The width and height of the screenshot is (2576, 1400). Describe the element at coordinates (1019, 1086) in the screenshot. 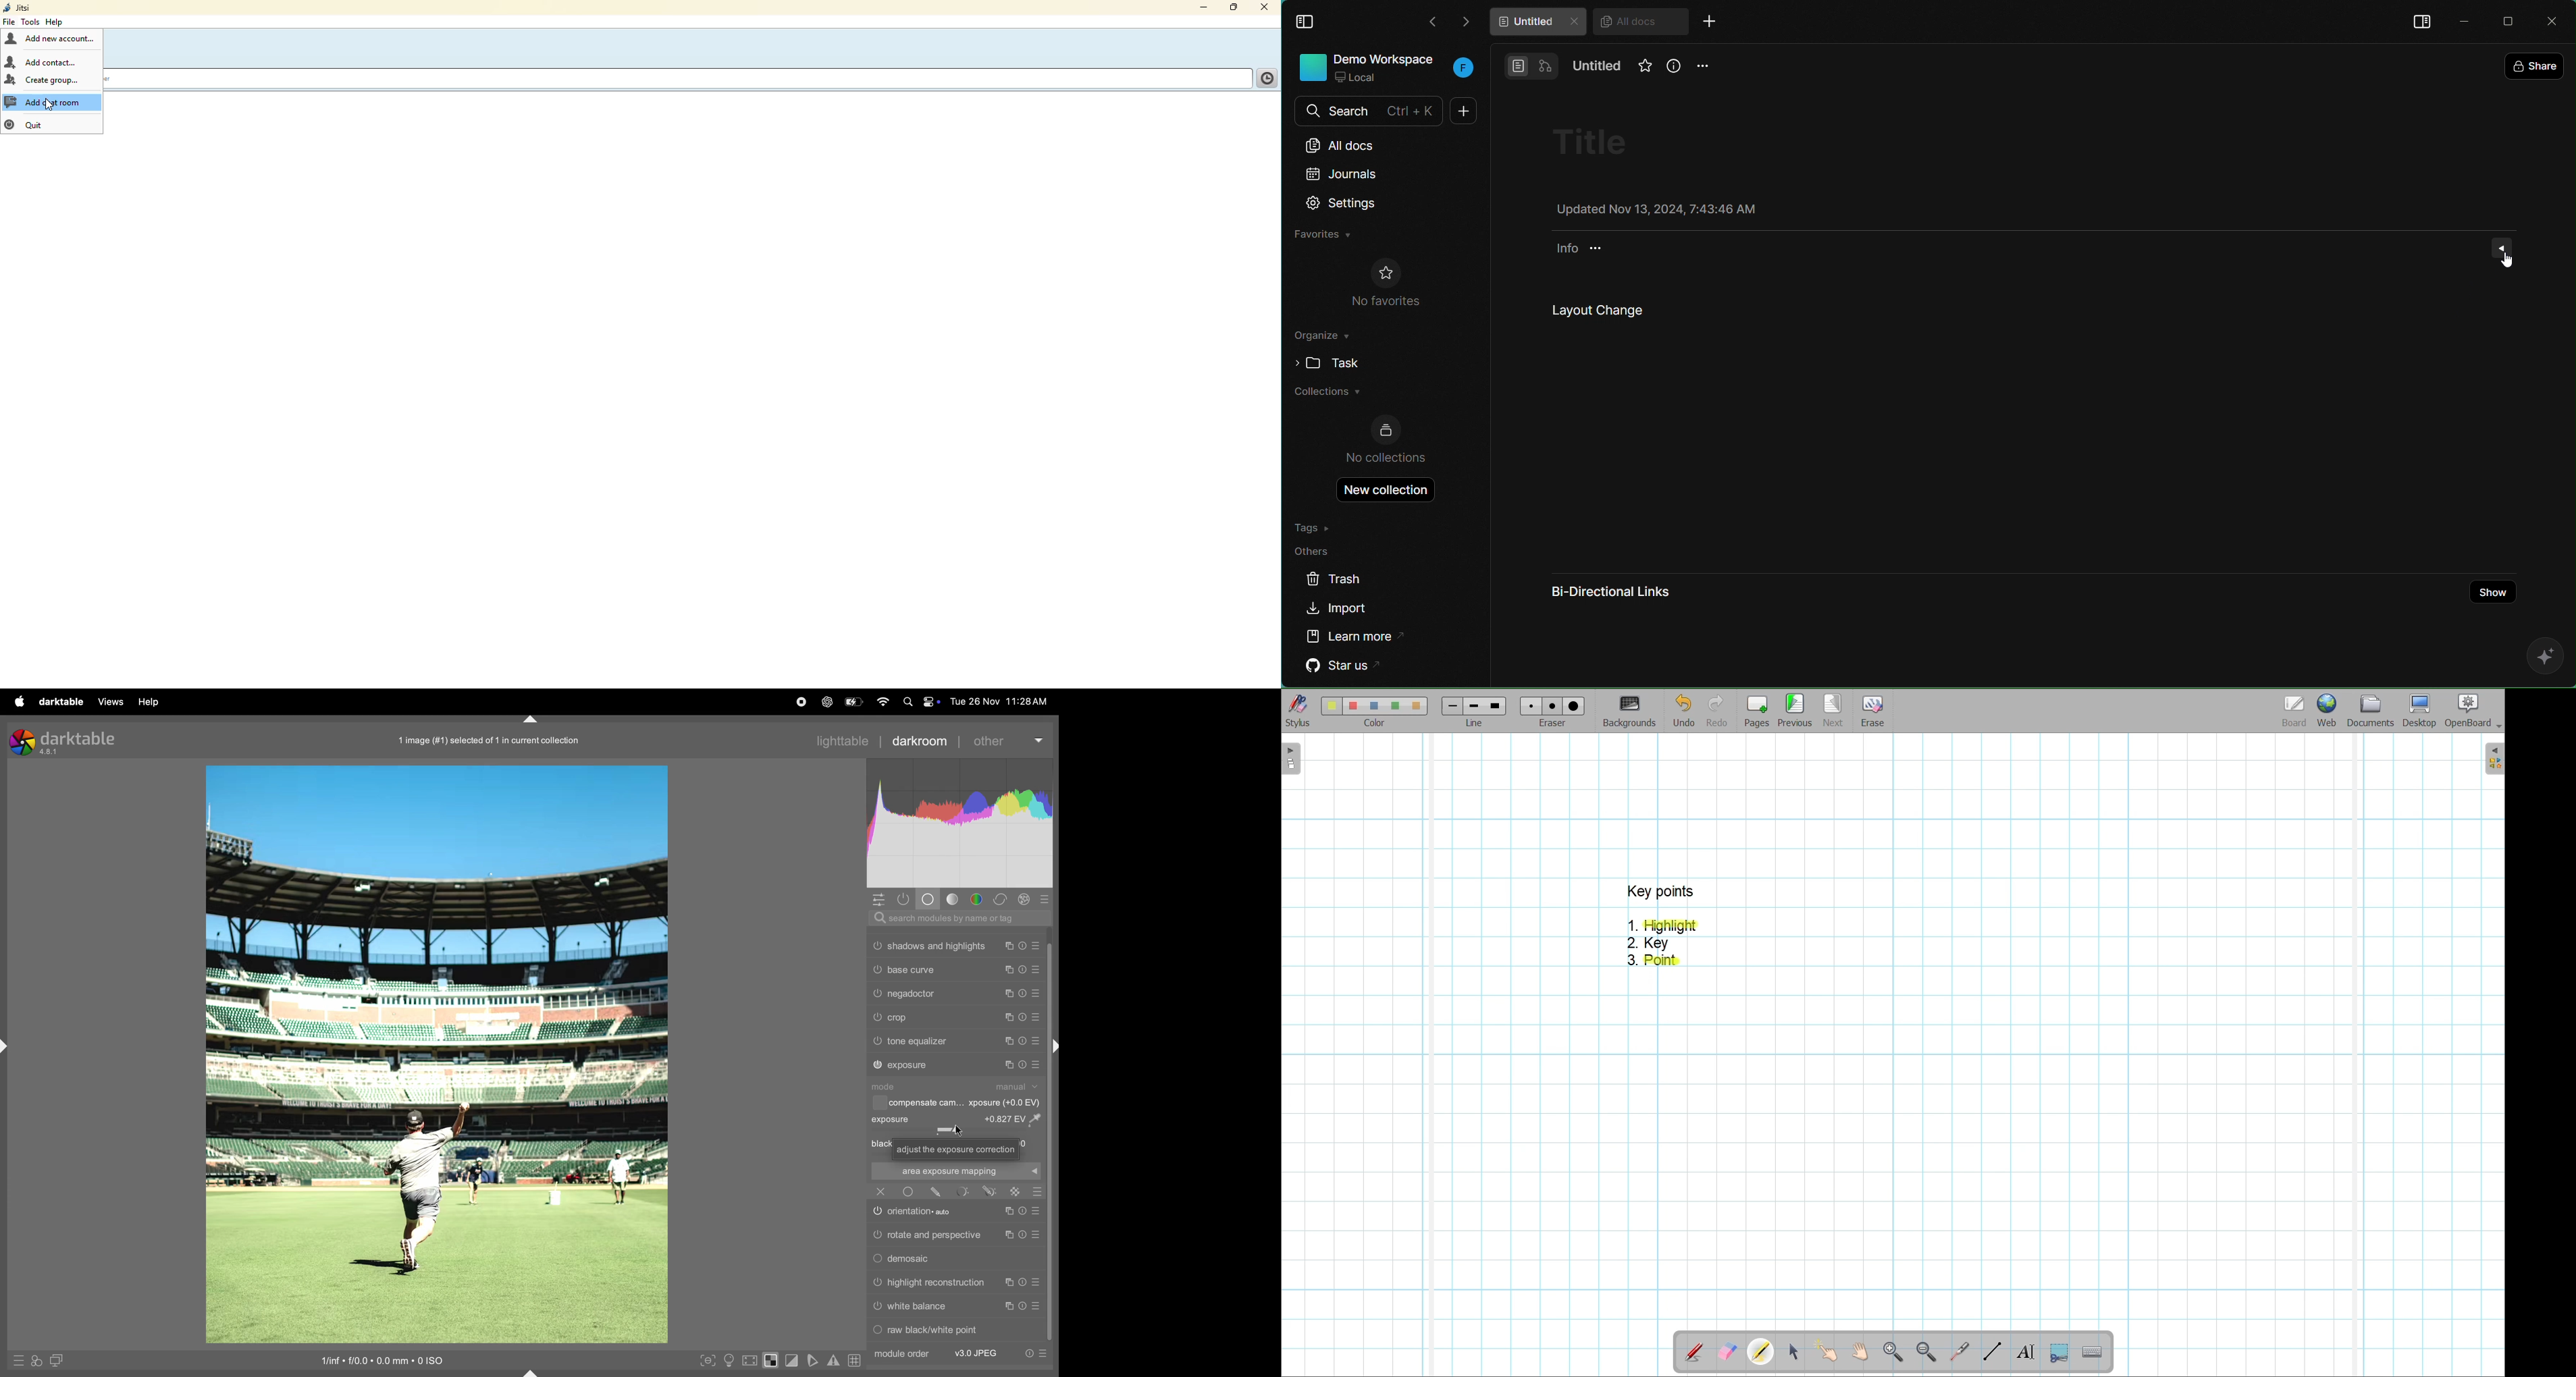

I see `manual` at that location.